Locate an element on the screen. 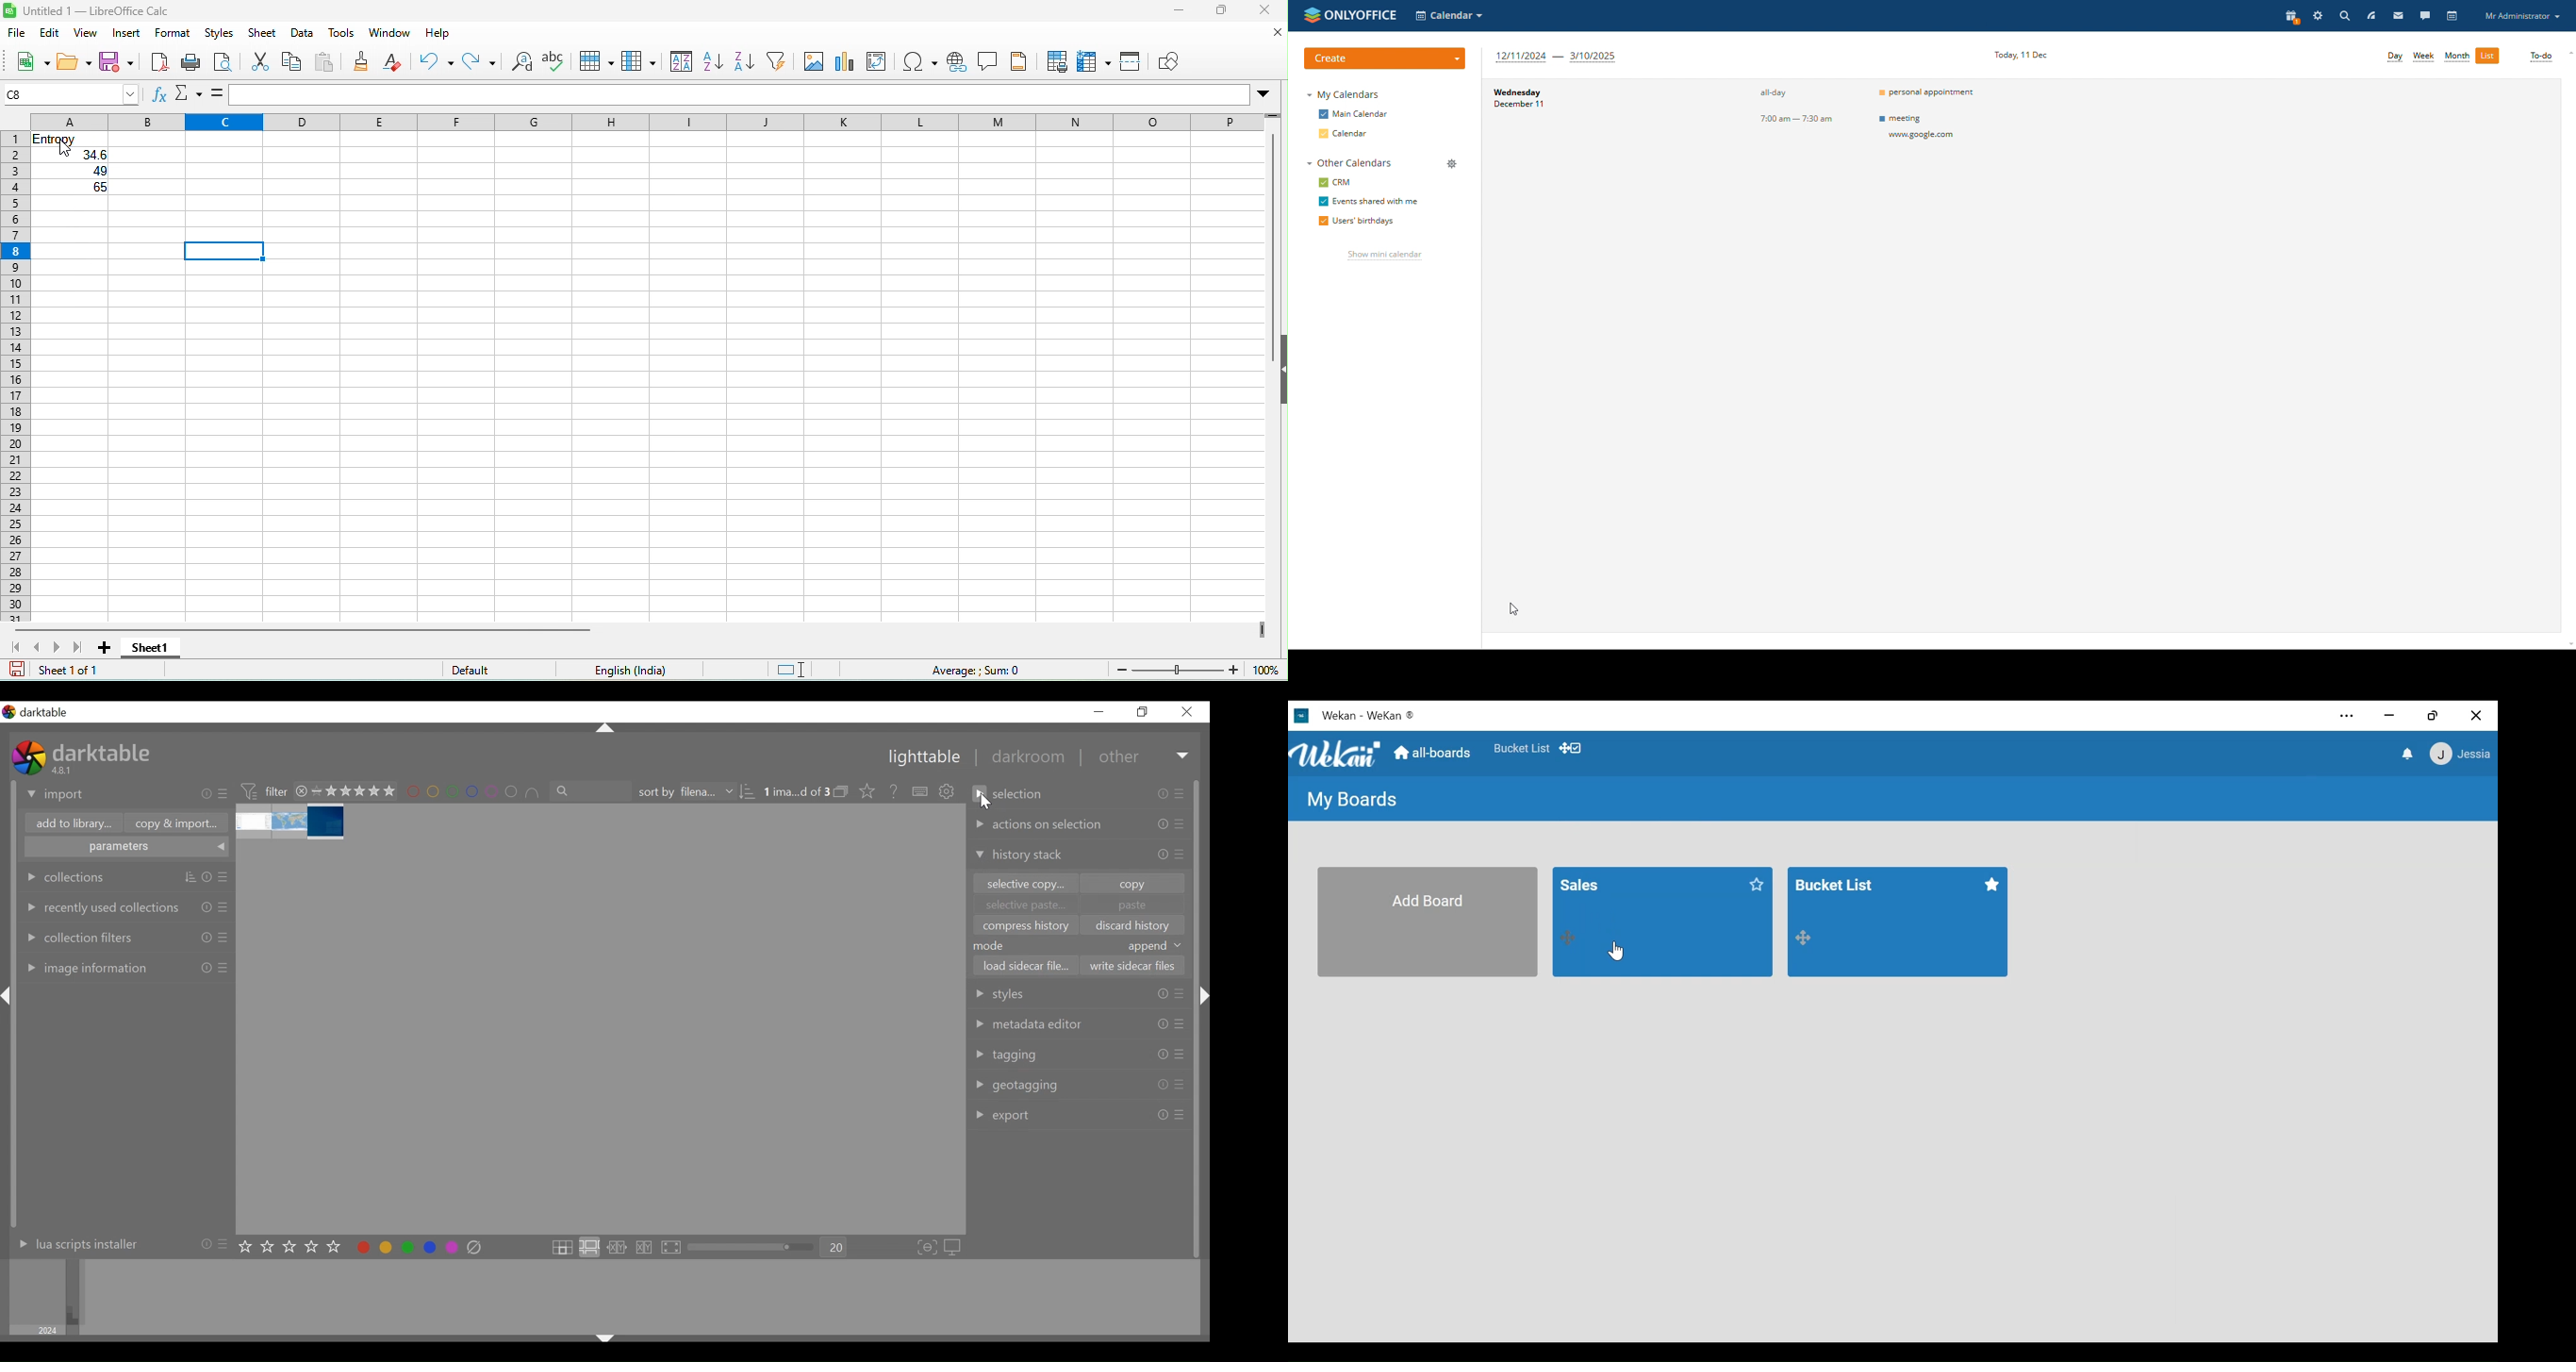 This screenshot has width=2576, height=1372. redo is located at coordinates (479, 65).